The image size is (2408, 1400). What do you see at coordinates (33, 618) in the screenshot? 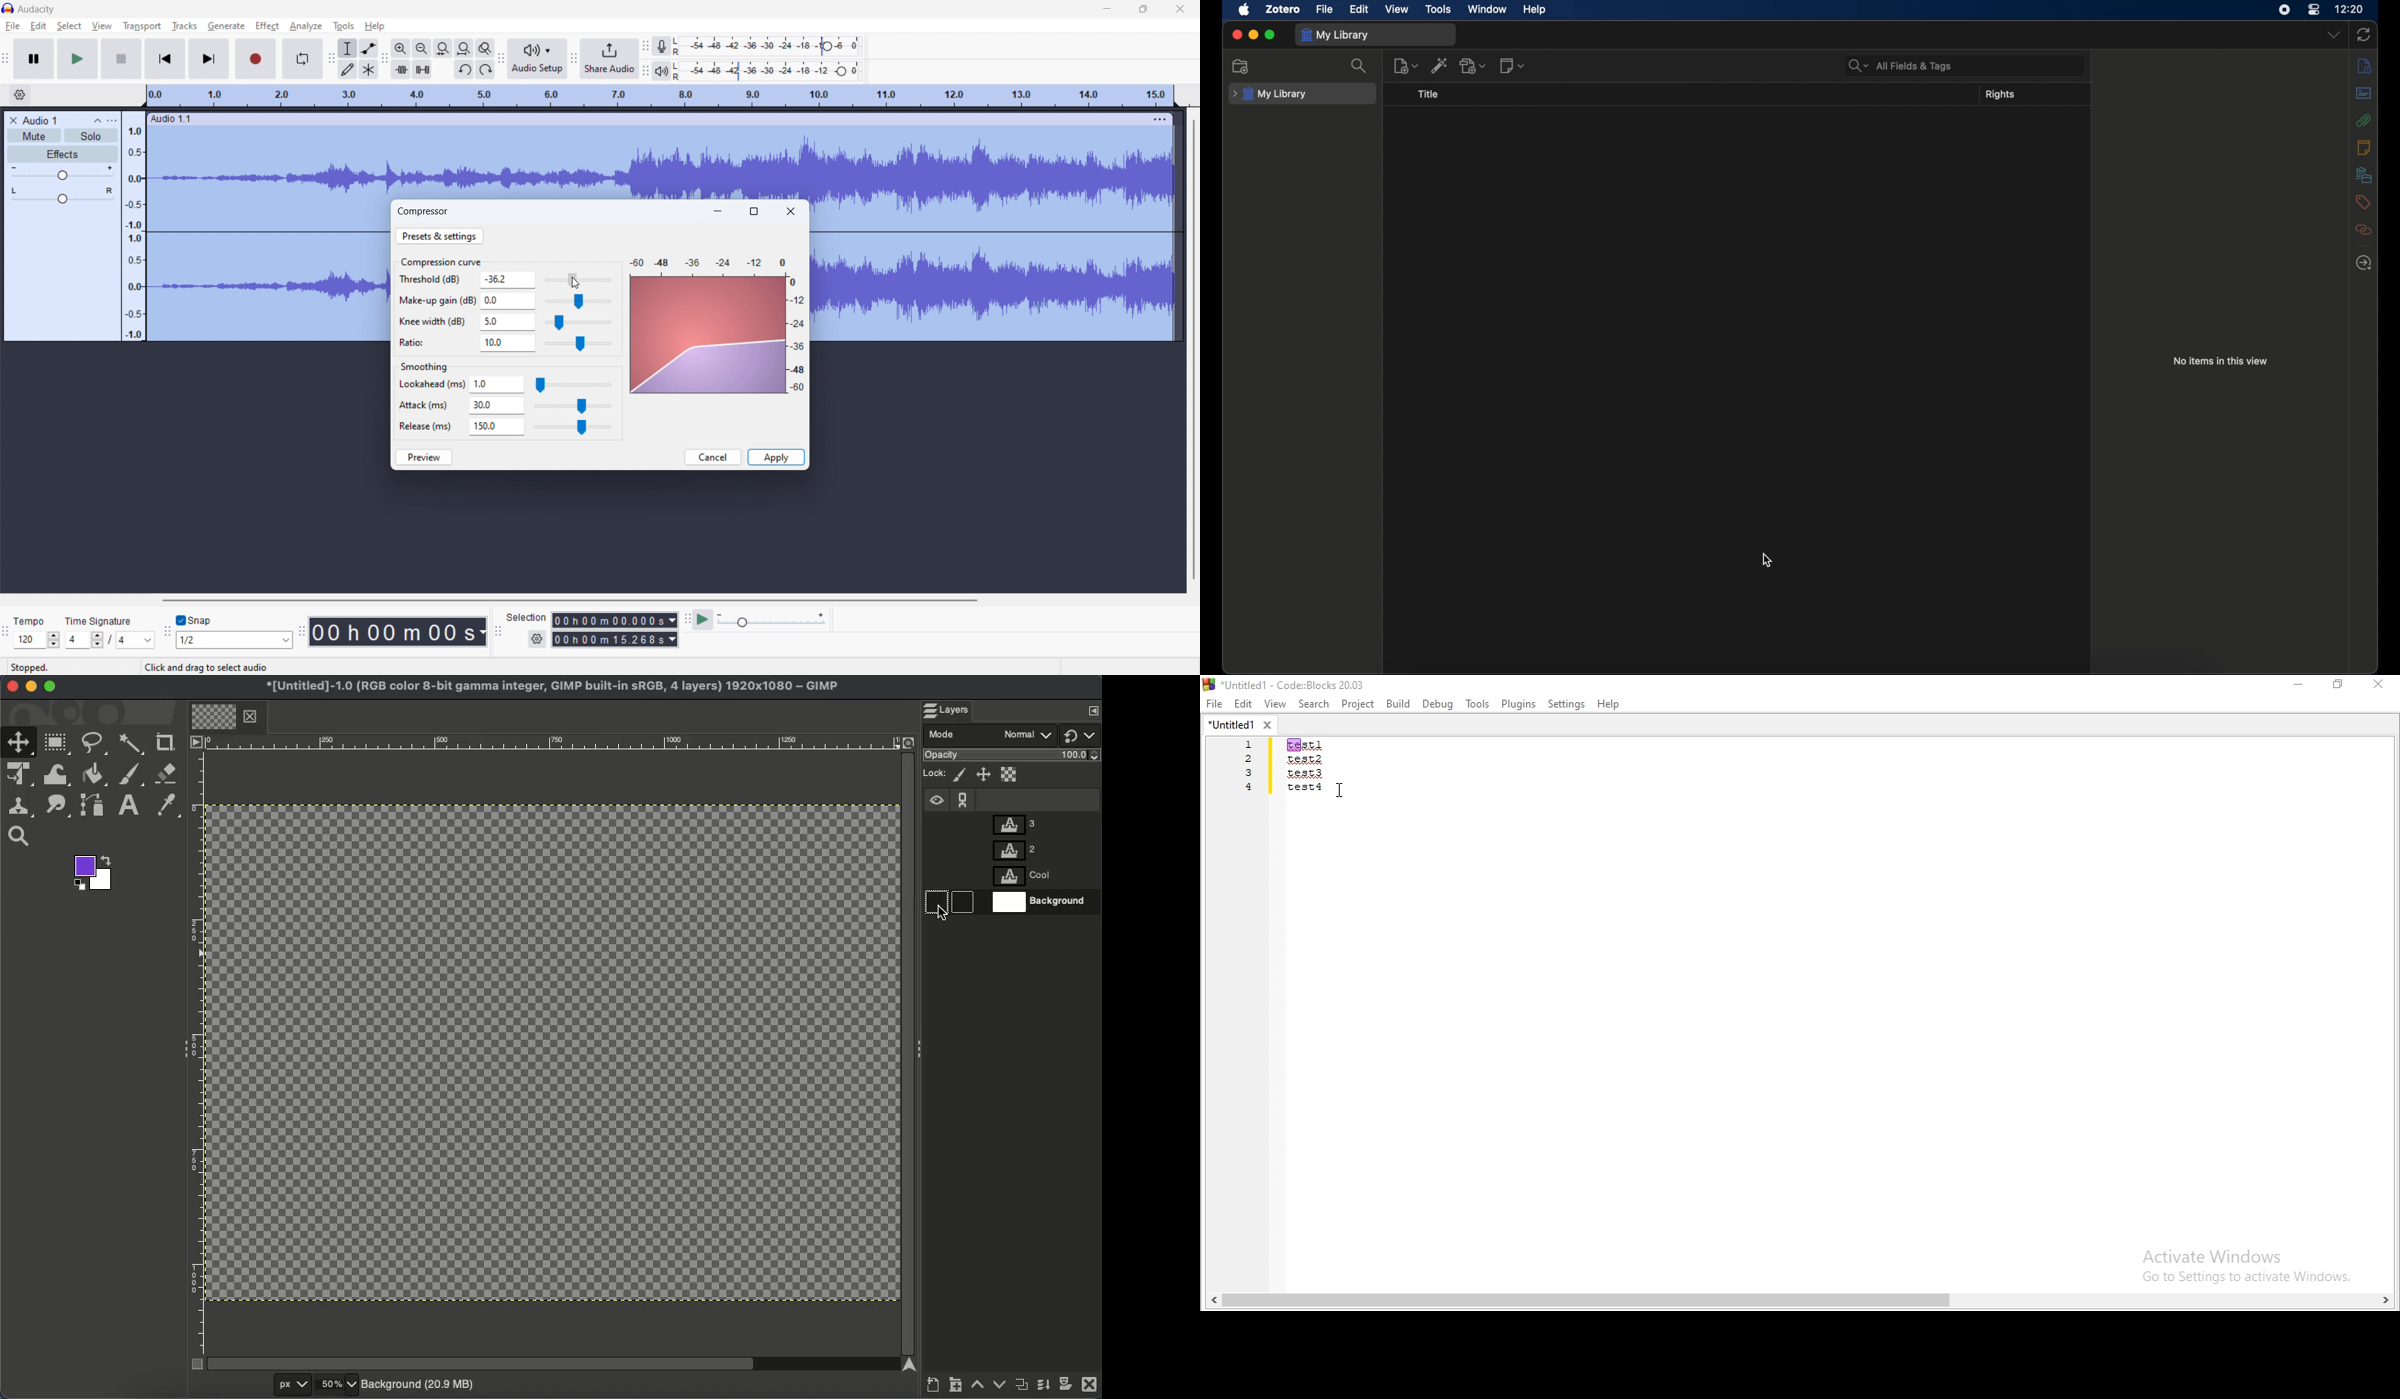
I see `Tempo` at bounding box center [33, 618].